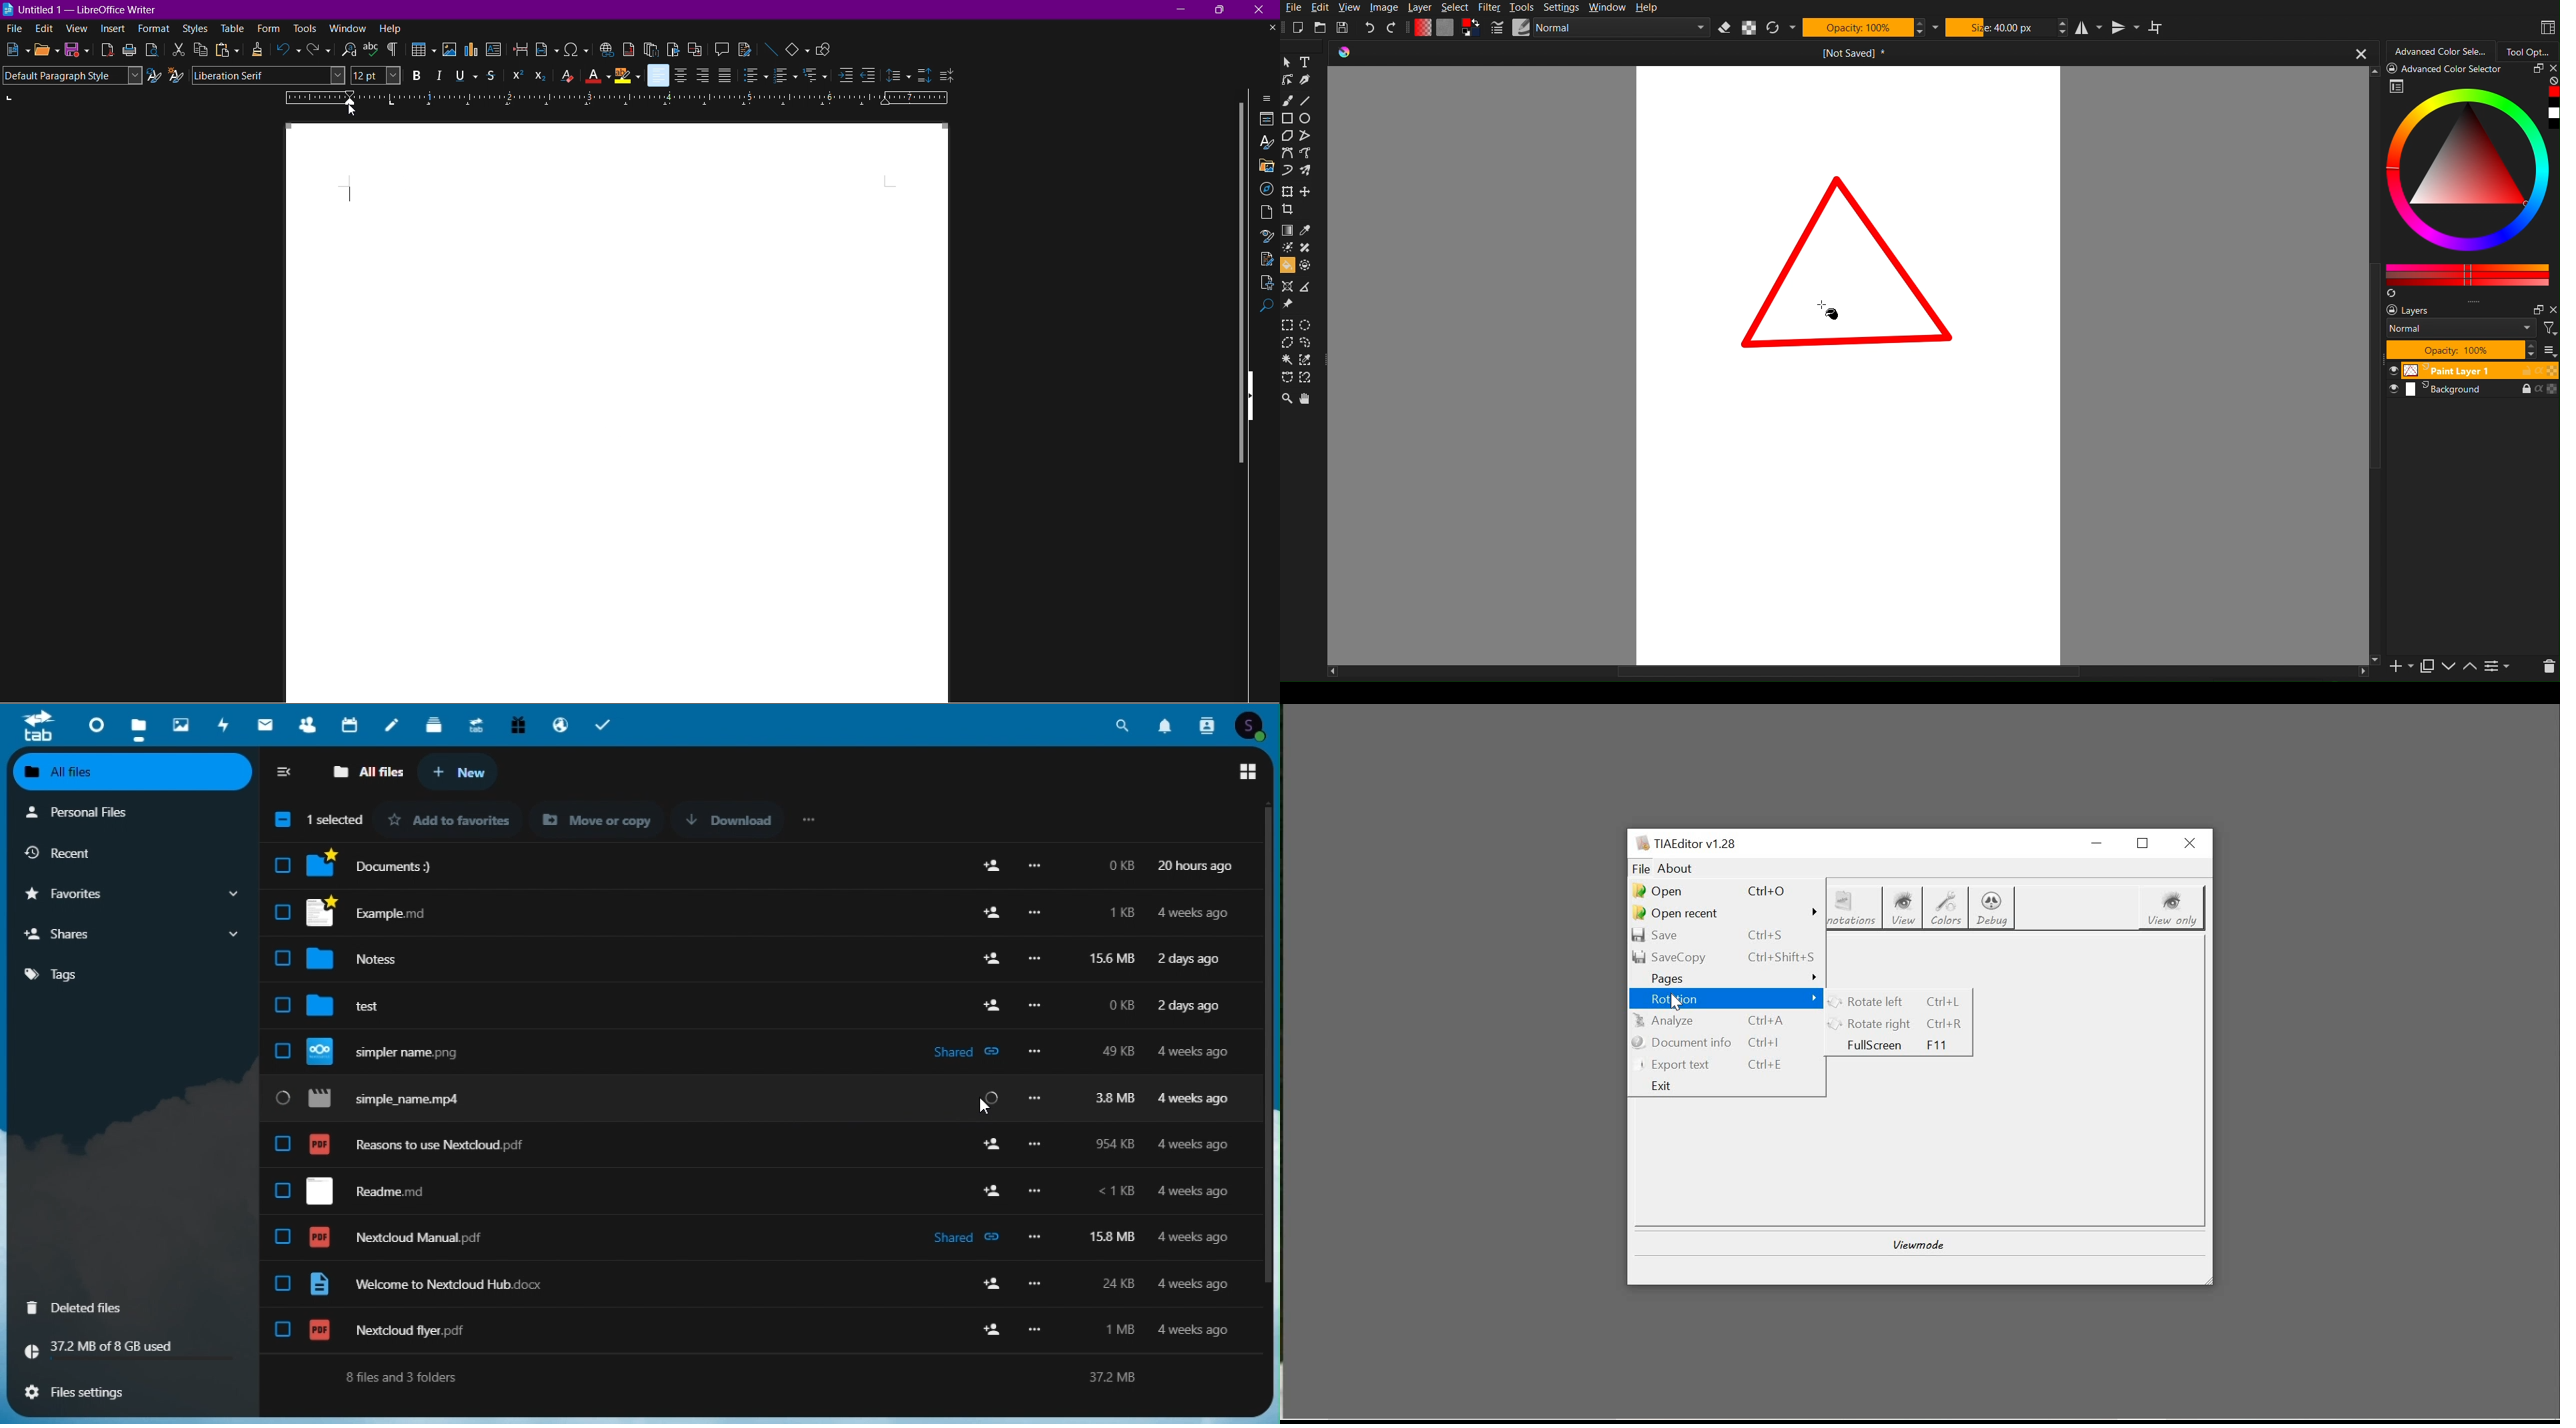 Image resolution: width=2576 pixels, height=1428 pixels. Describe the element at coordinates (2552, 310) in the screenshot. I see `close pane` at that location.